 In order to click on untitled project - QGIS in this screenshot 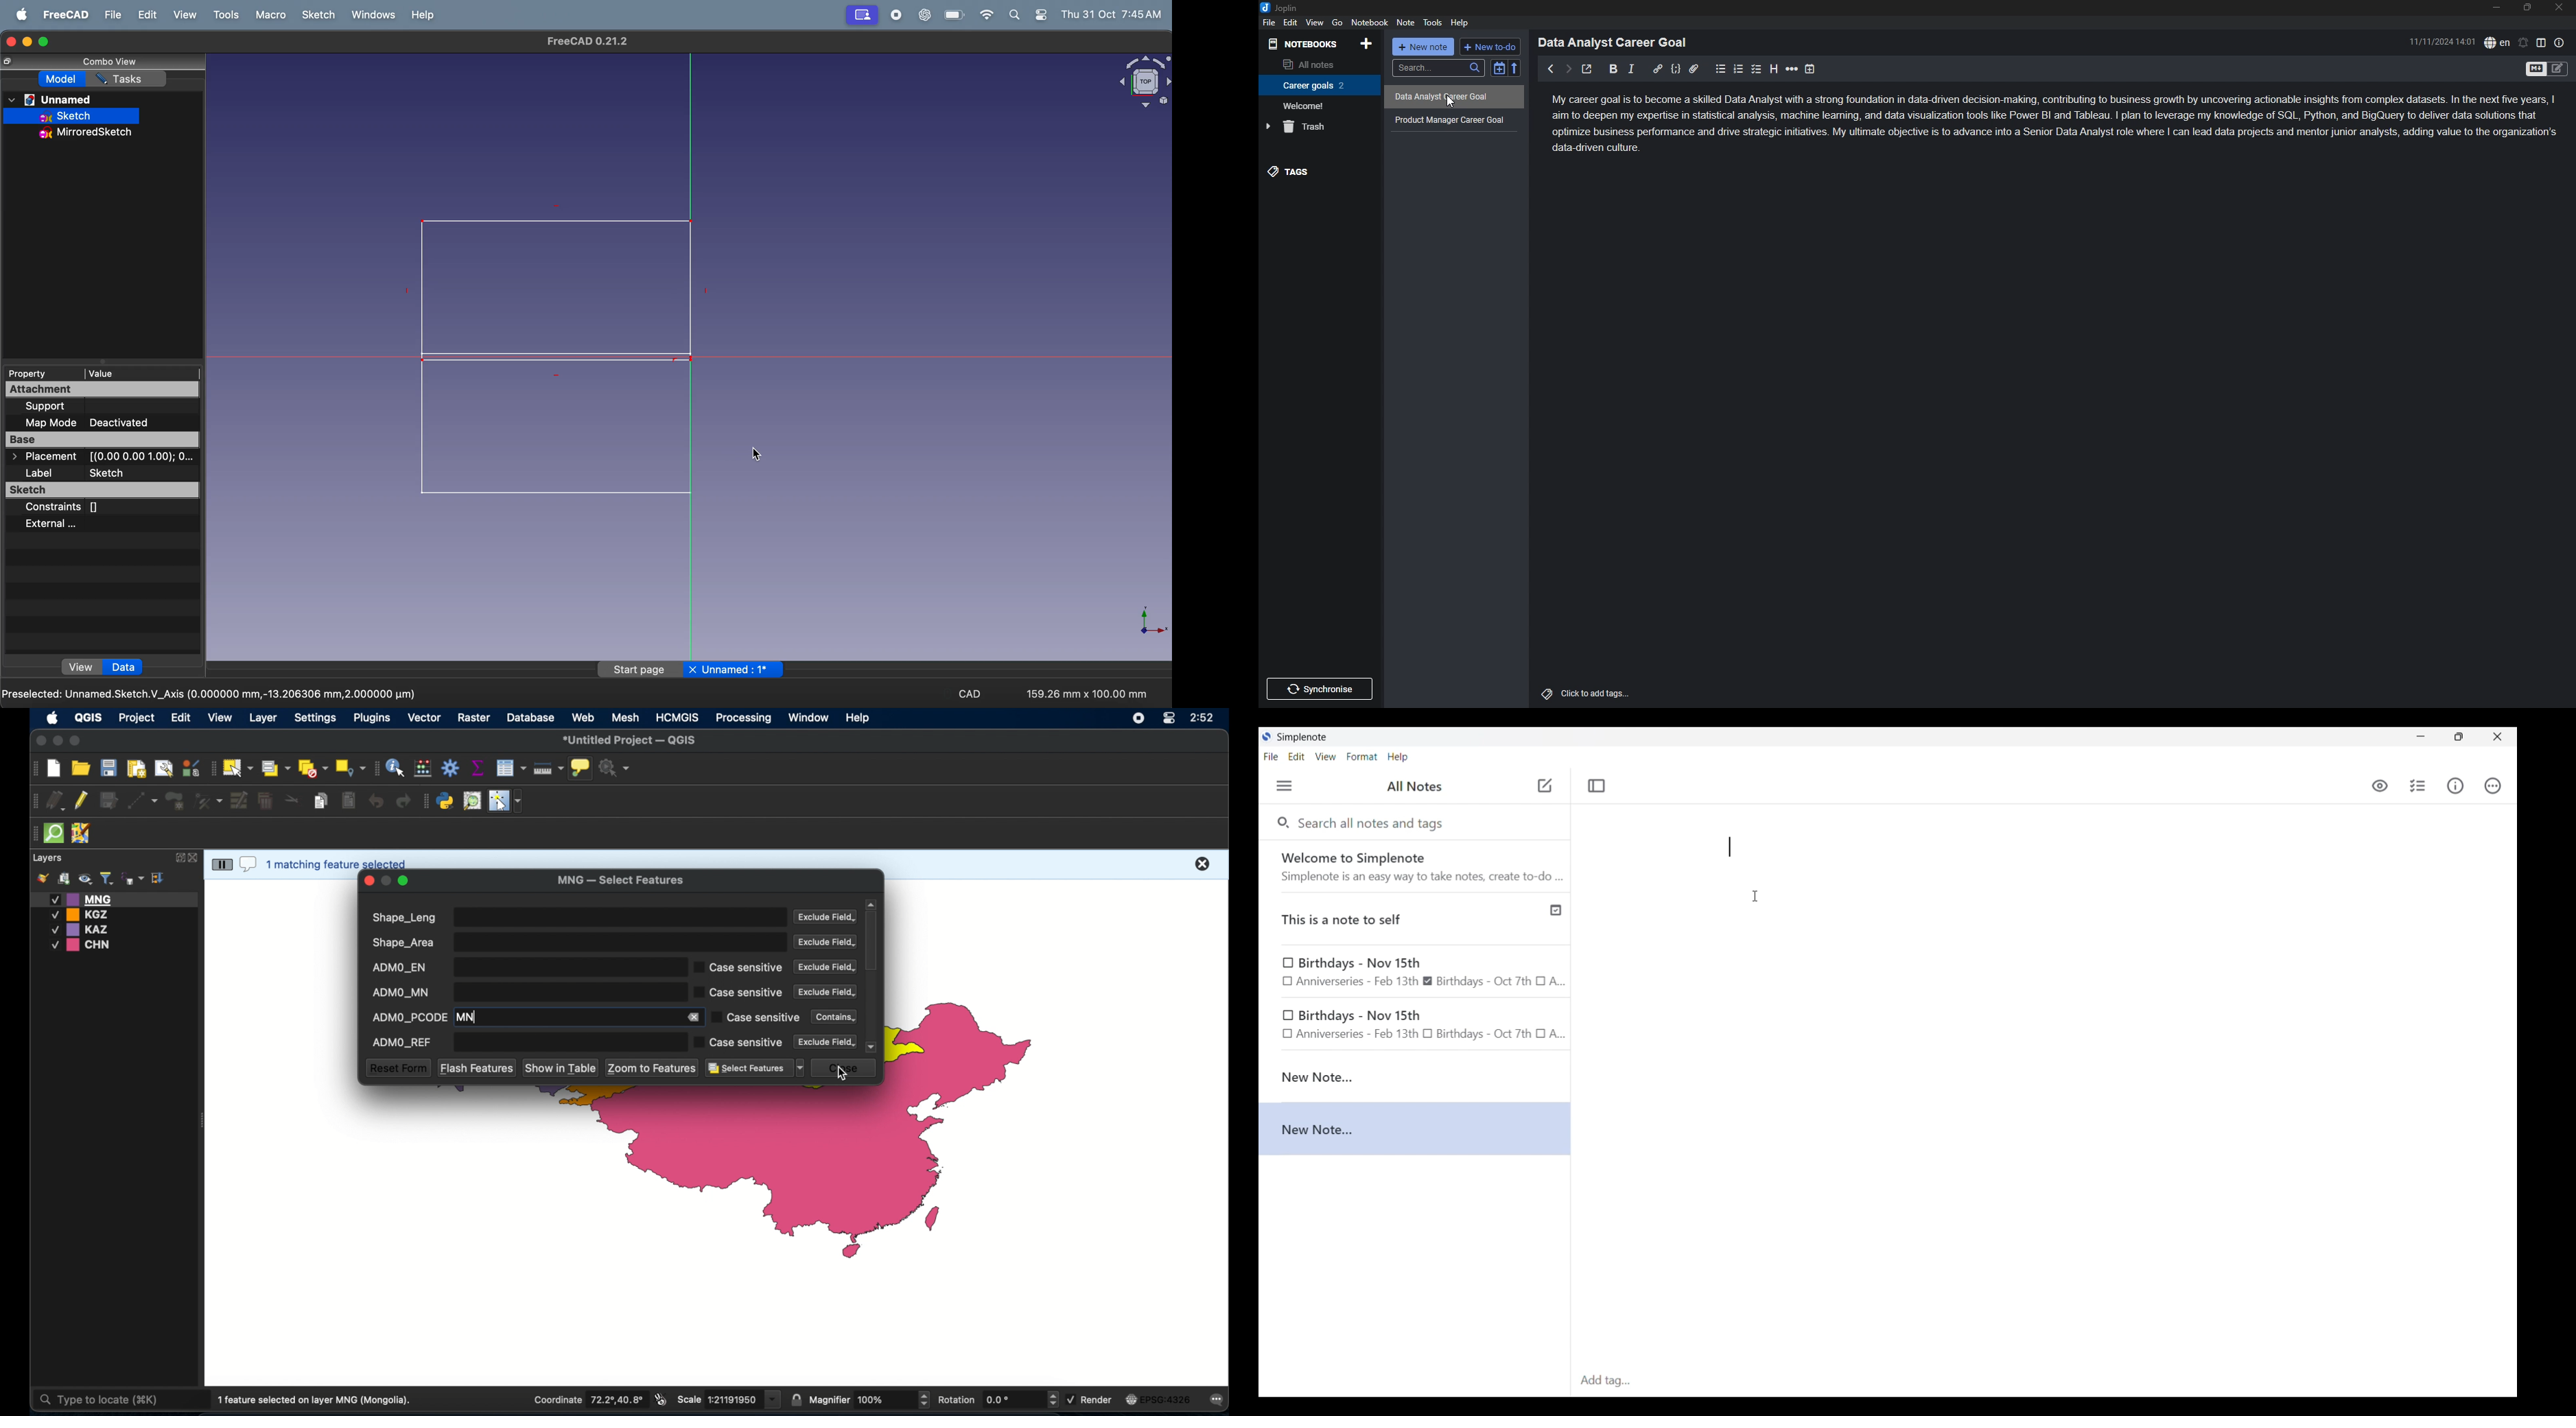, I will do `click(631, 740)`.